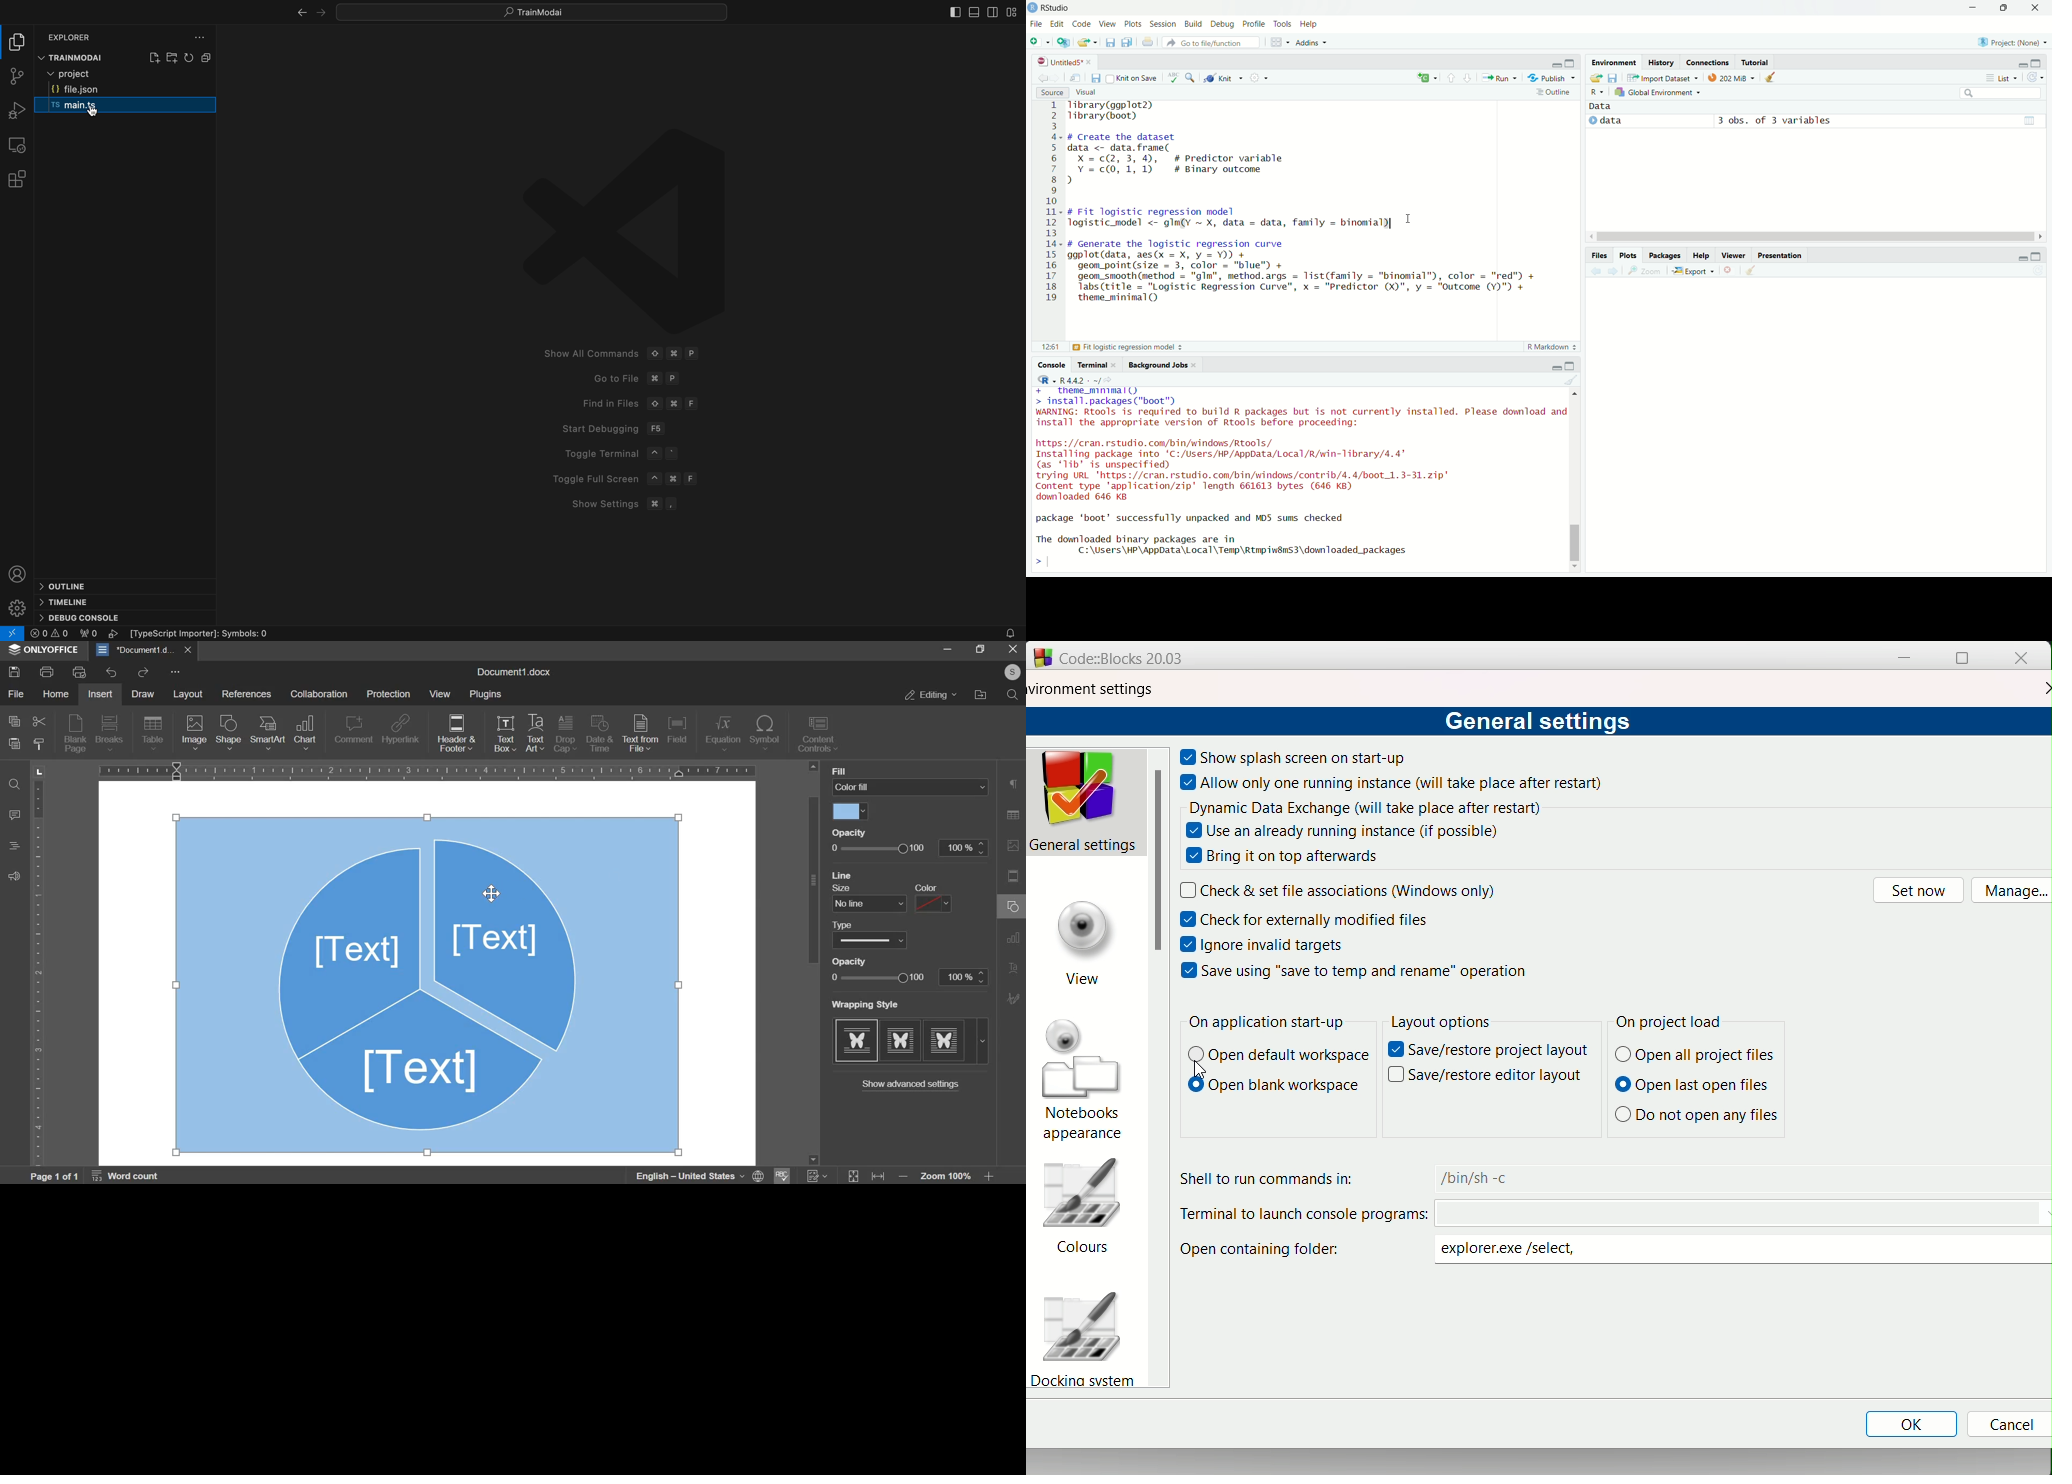 Image resolution: width=2072 pixels, height=1484 pixels. I want to click on Create a project, so click(1063, 42).